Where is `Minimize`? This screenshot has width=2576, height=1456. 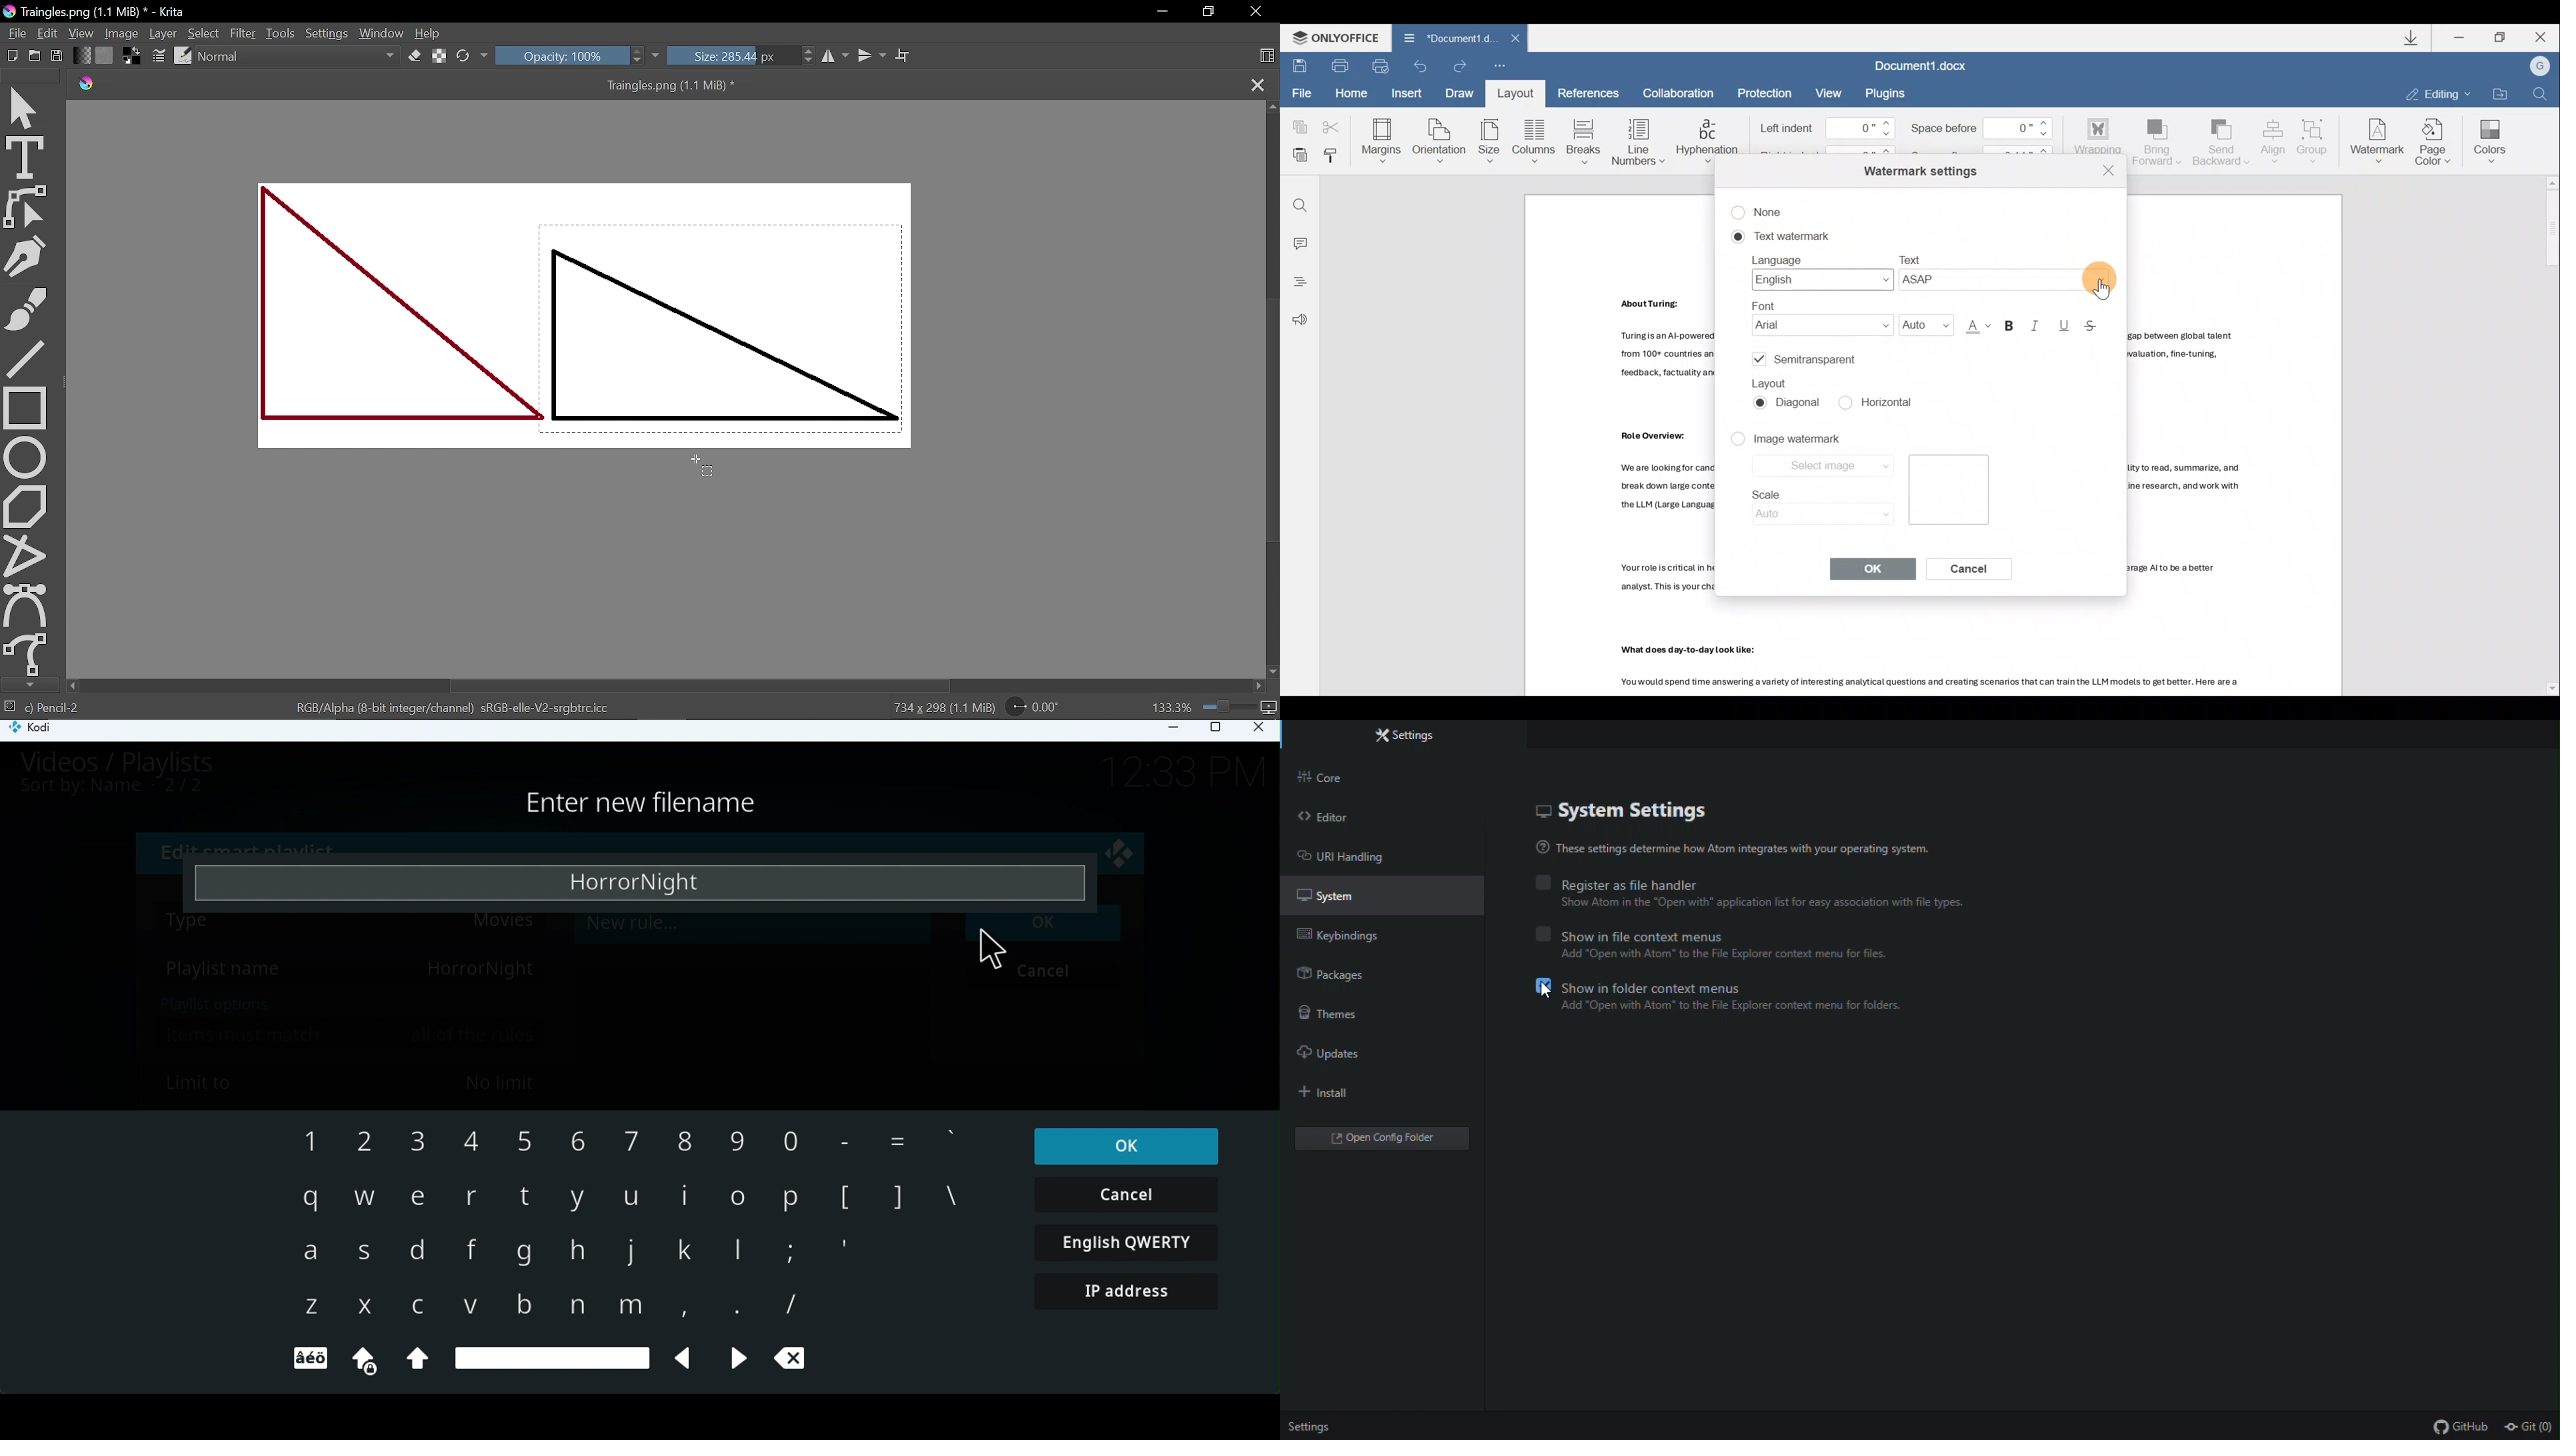 Minimize is located at coordinates (2460, 37).